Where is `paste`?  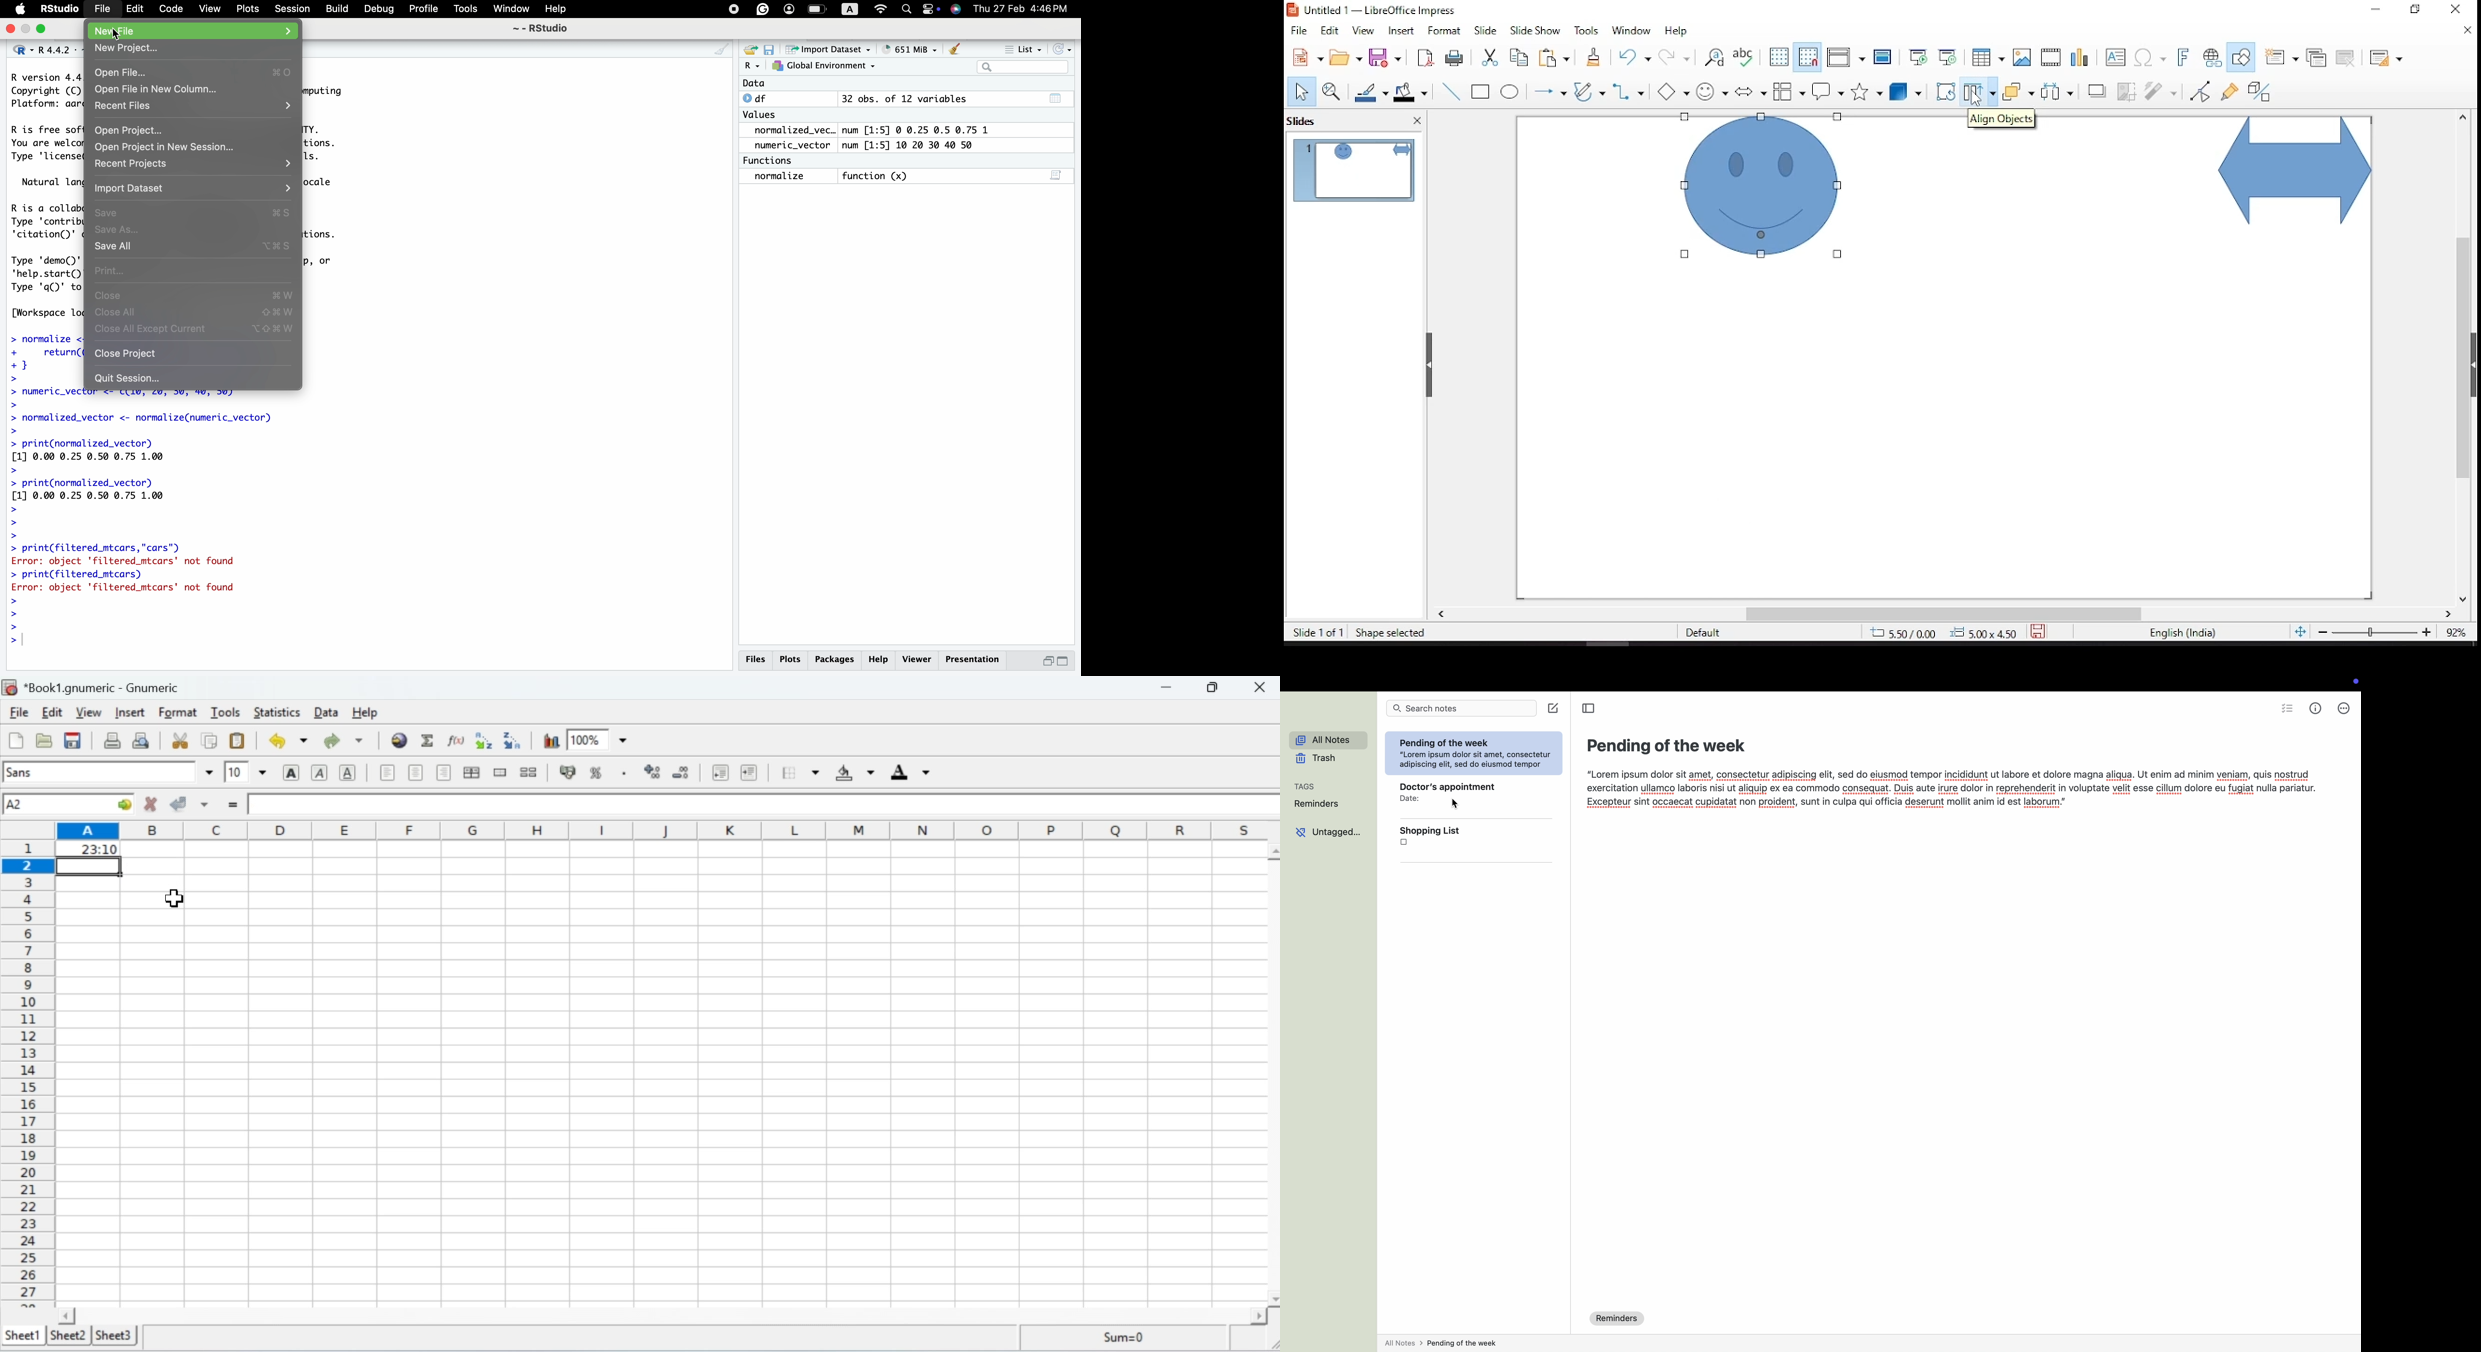
paste is located at coordinates (1558, 57).